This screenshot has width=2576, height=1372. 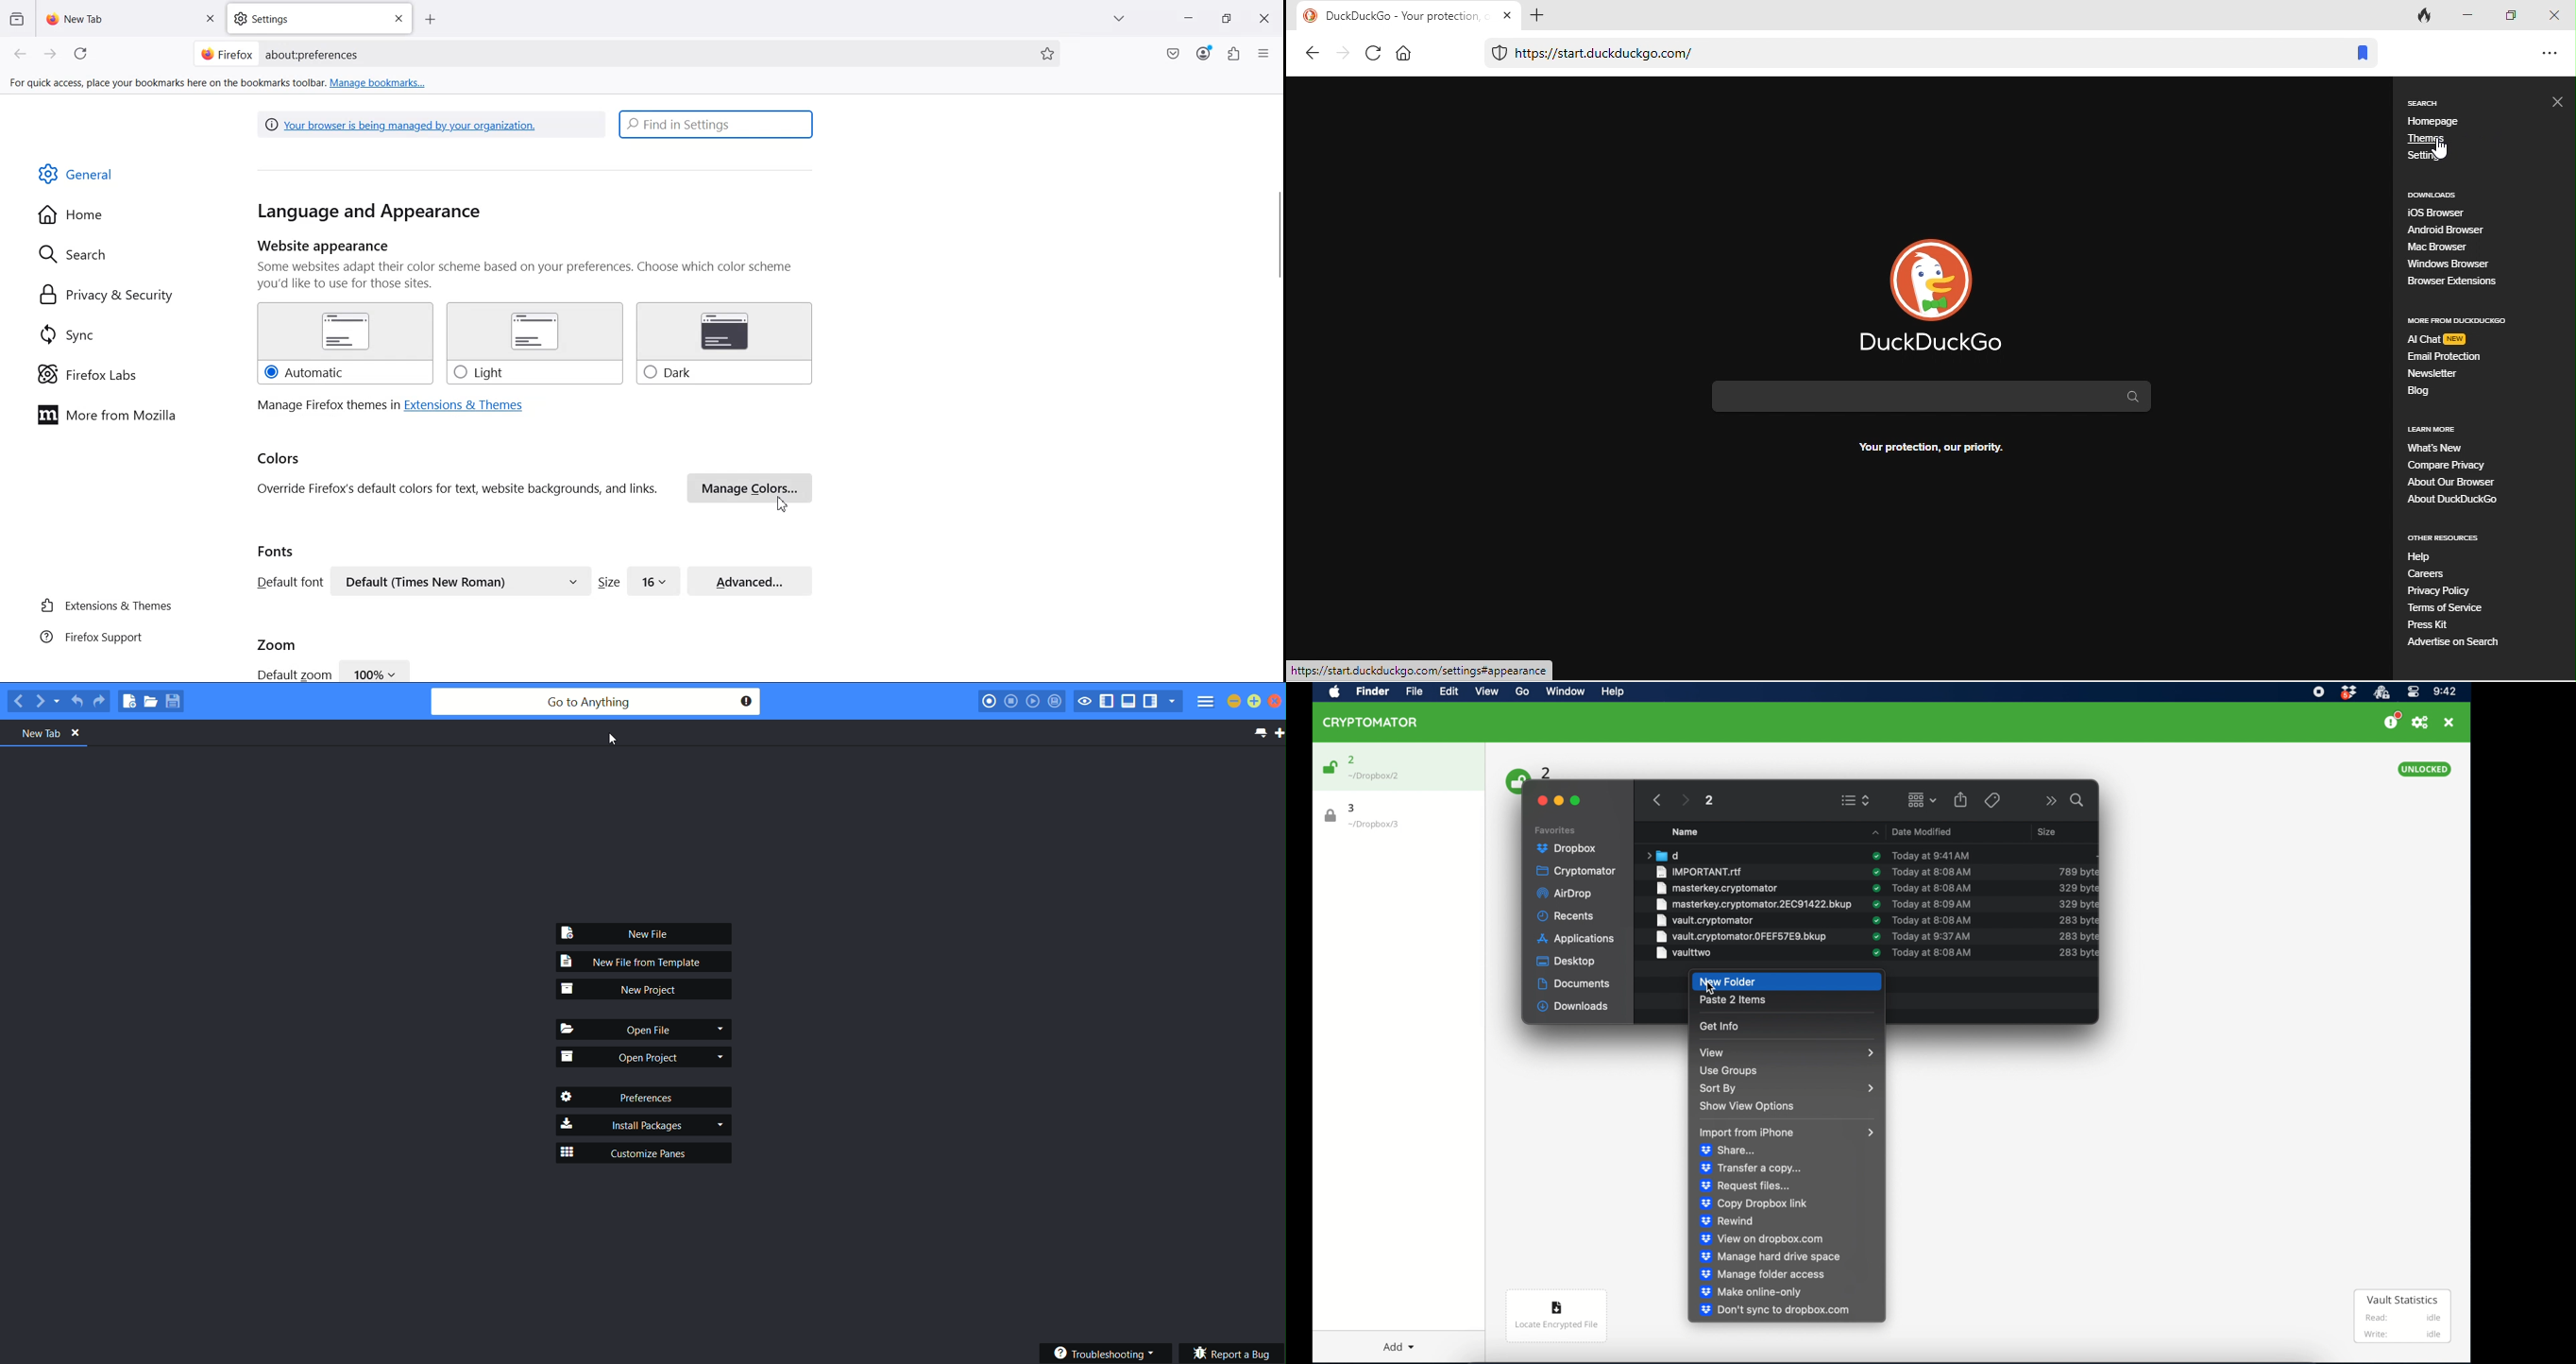 What do you see at coordinates (2421, 722) in the screenshot?
I see `preferences` at bounding box center [2421, 722].